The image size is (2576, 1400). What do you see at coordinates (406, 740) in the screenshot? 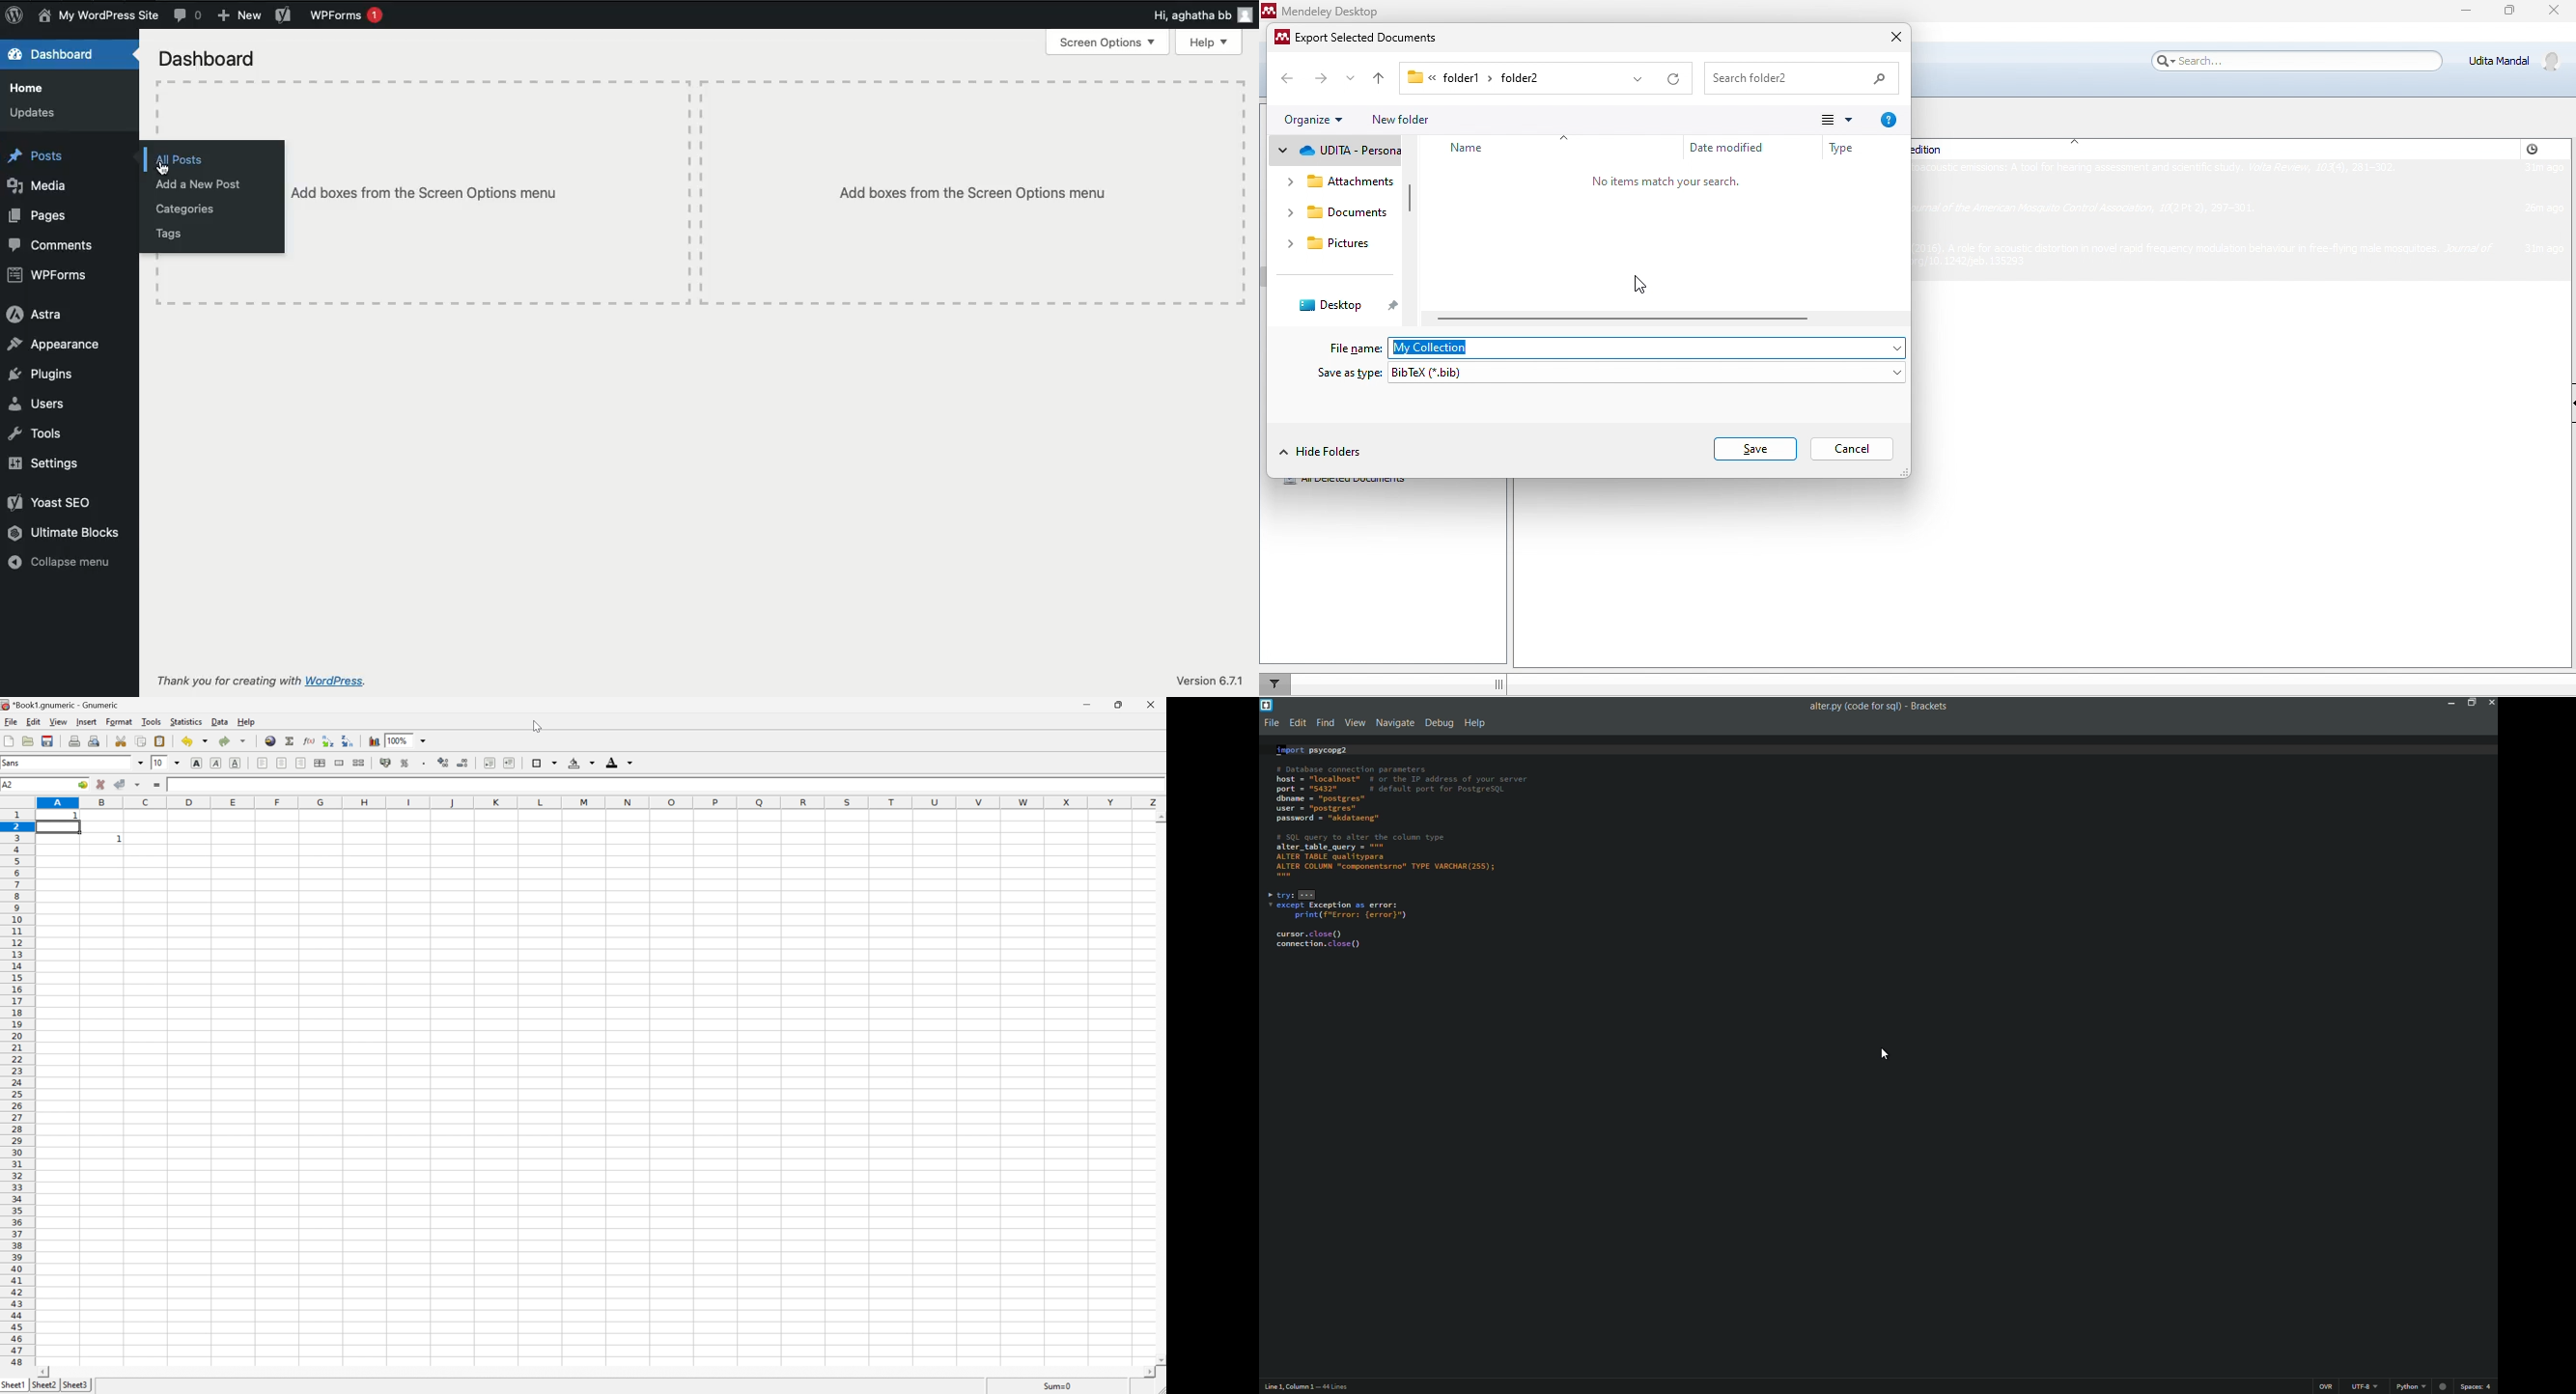
I see `zoom` at bounding box center [406, 740].